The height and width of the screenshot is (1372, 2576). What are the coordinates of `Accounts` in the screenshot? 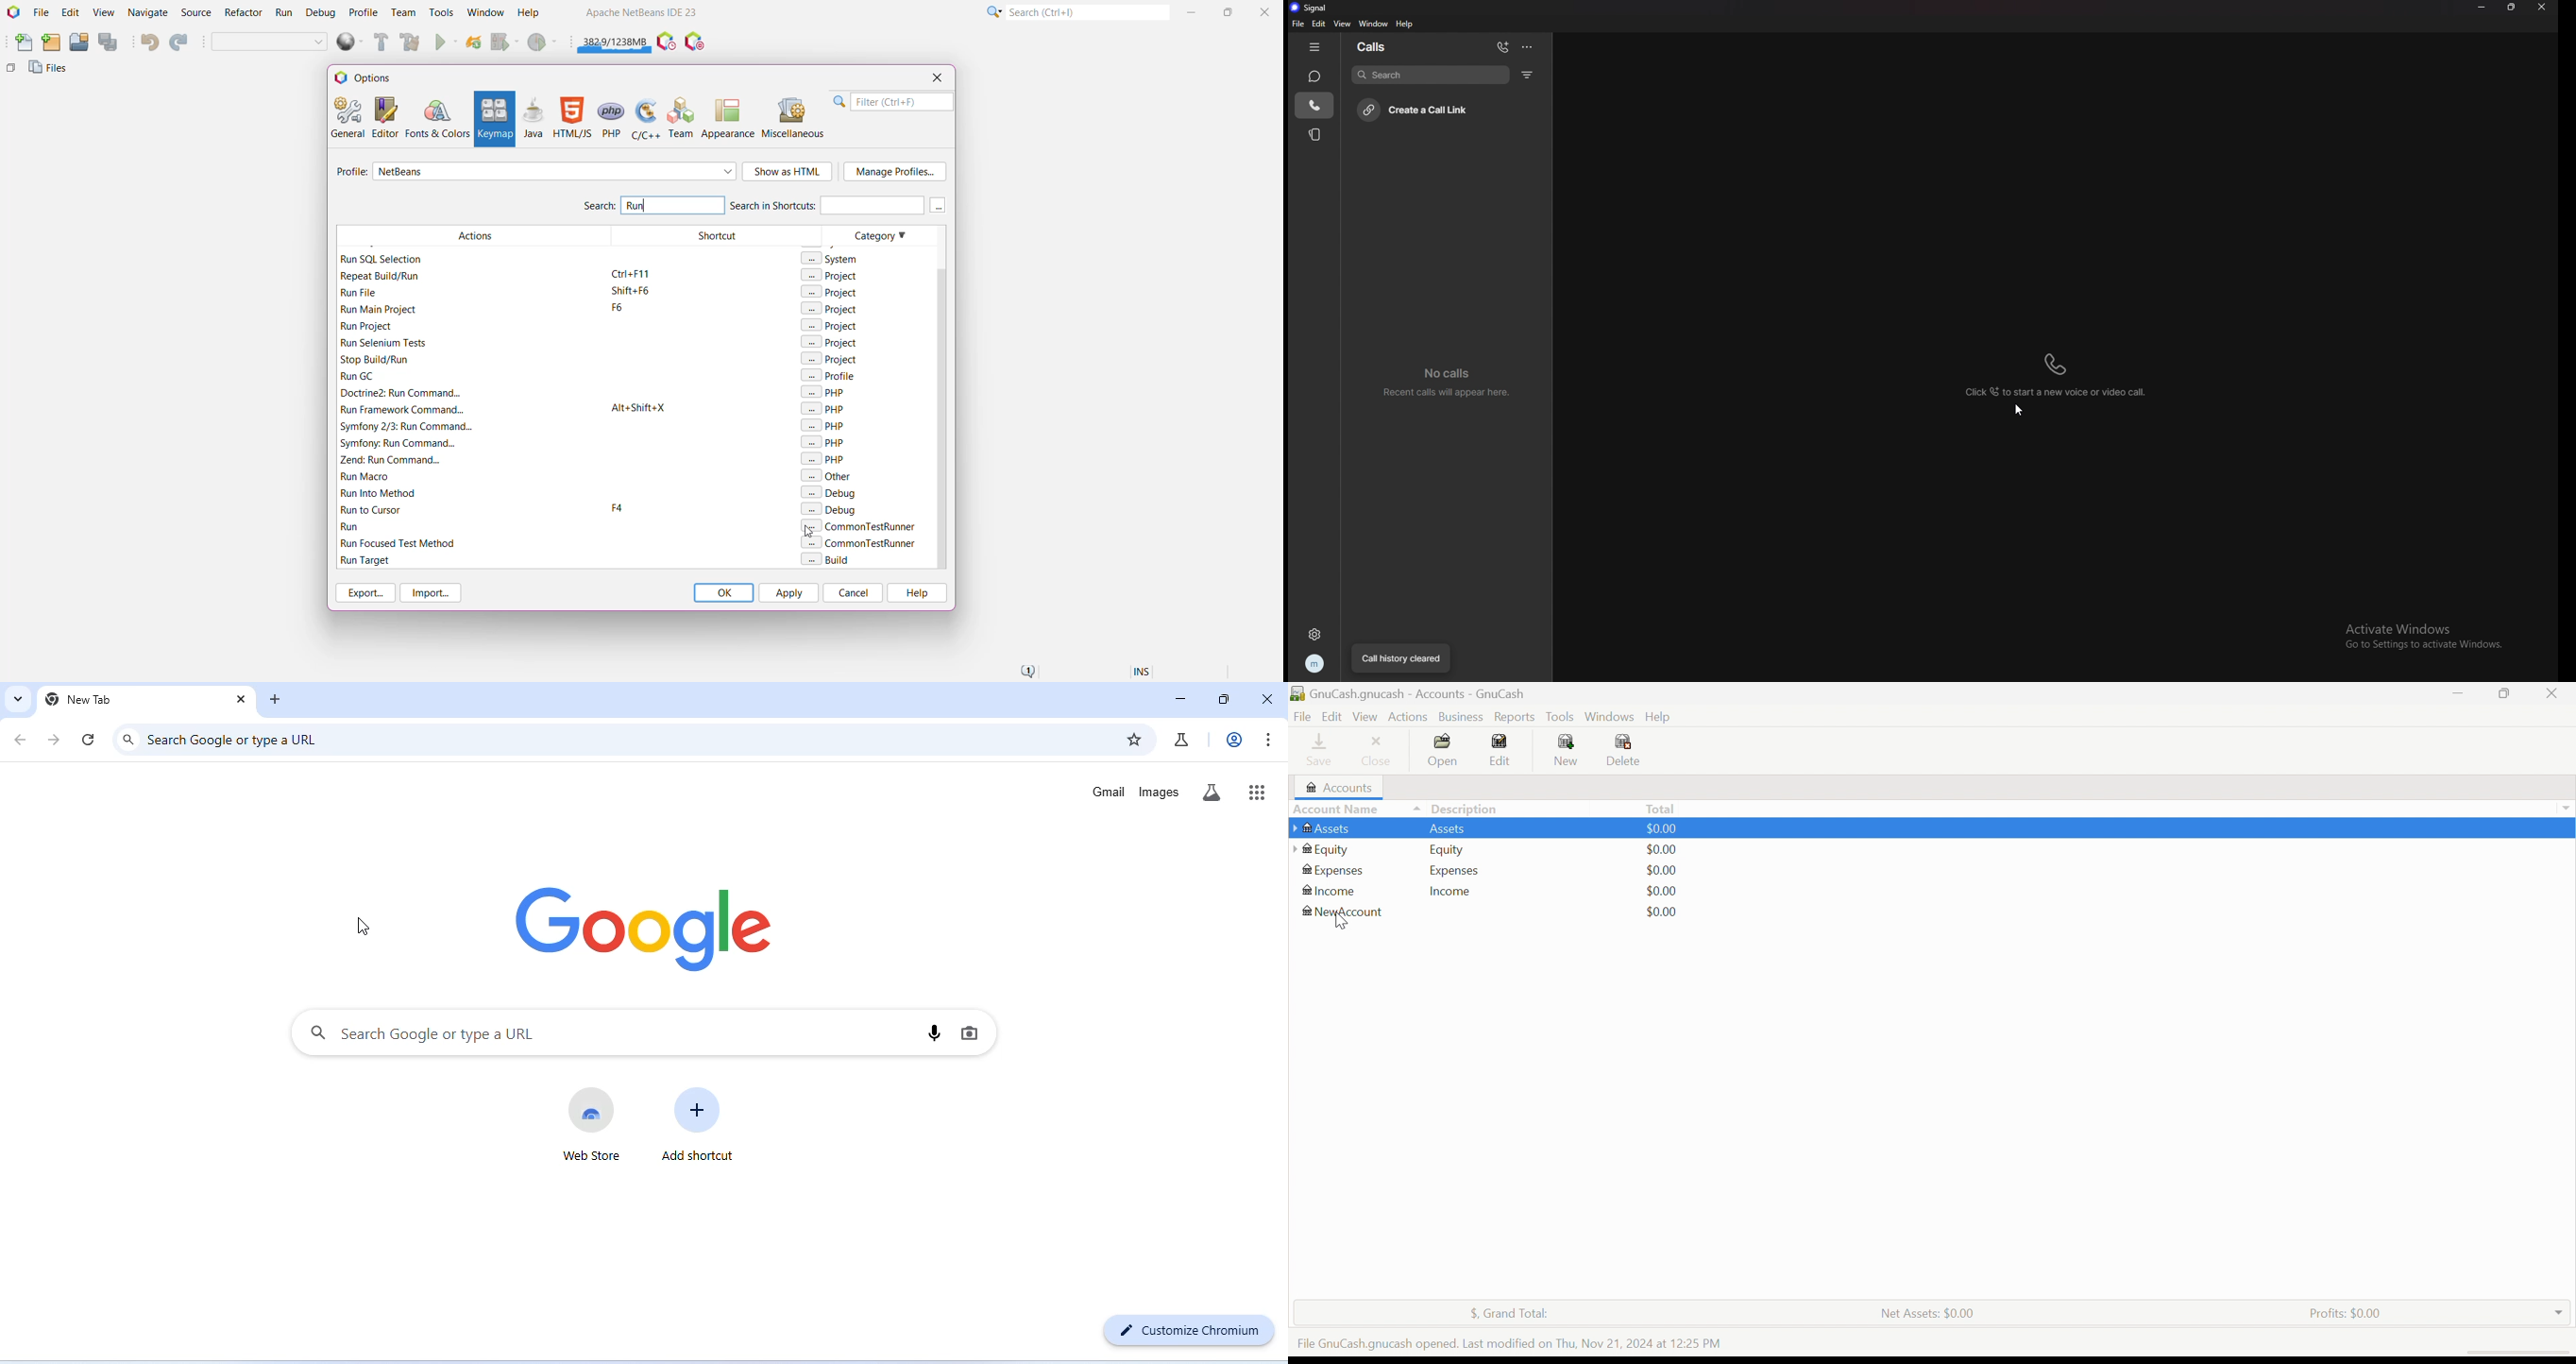 It's located at (1342, 787).